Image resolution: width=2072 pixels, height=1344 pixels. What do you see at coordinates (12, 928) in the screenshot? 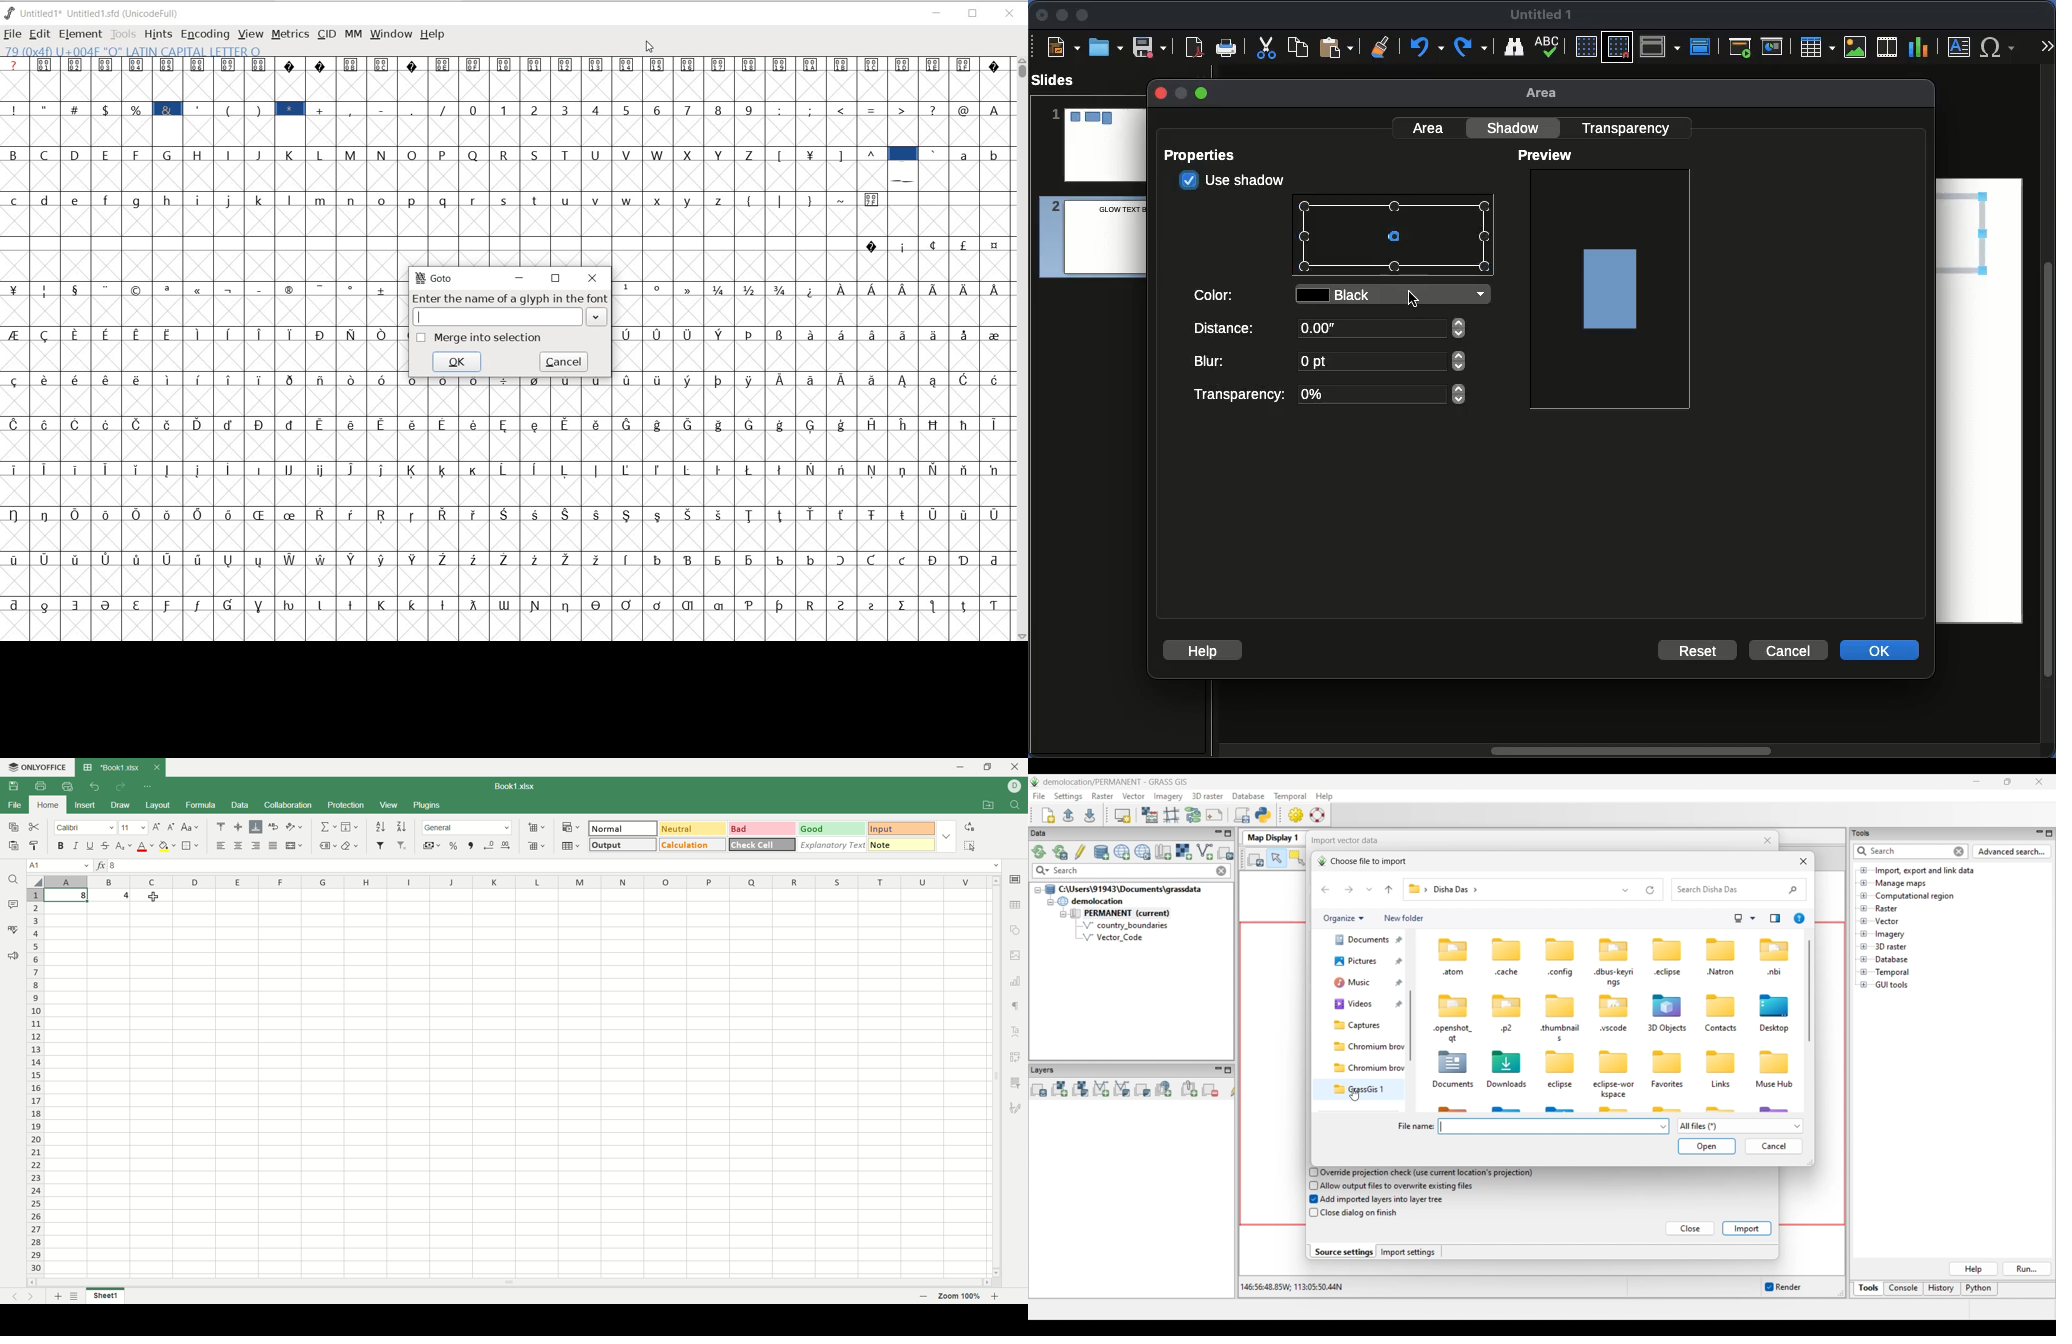
I see `spell check` at bounding box center [12, 928].